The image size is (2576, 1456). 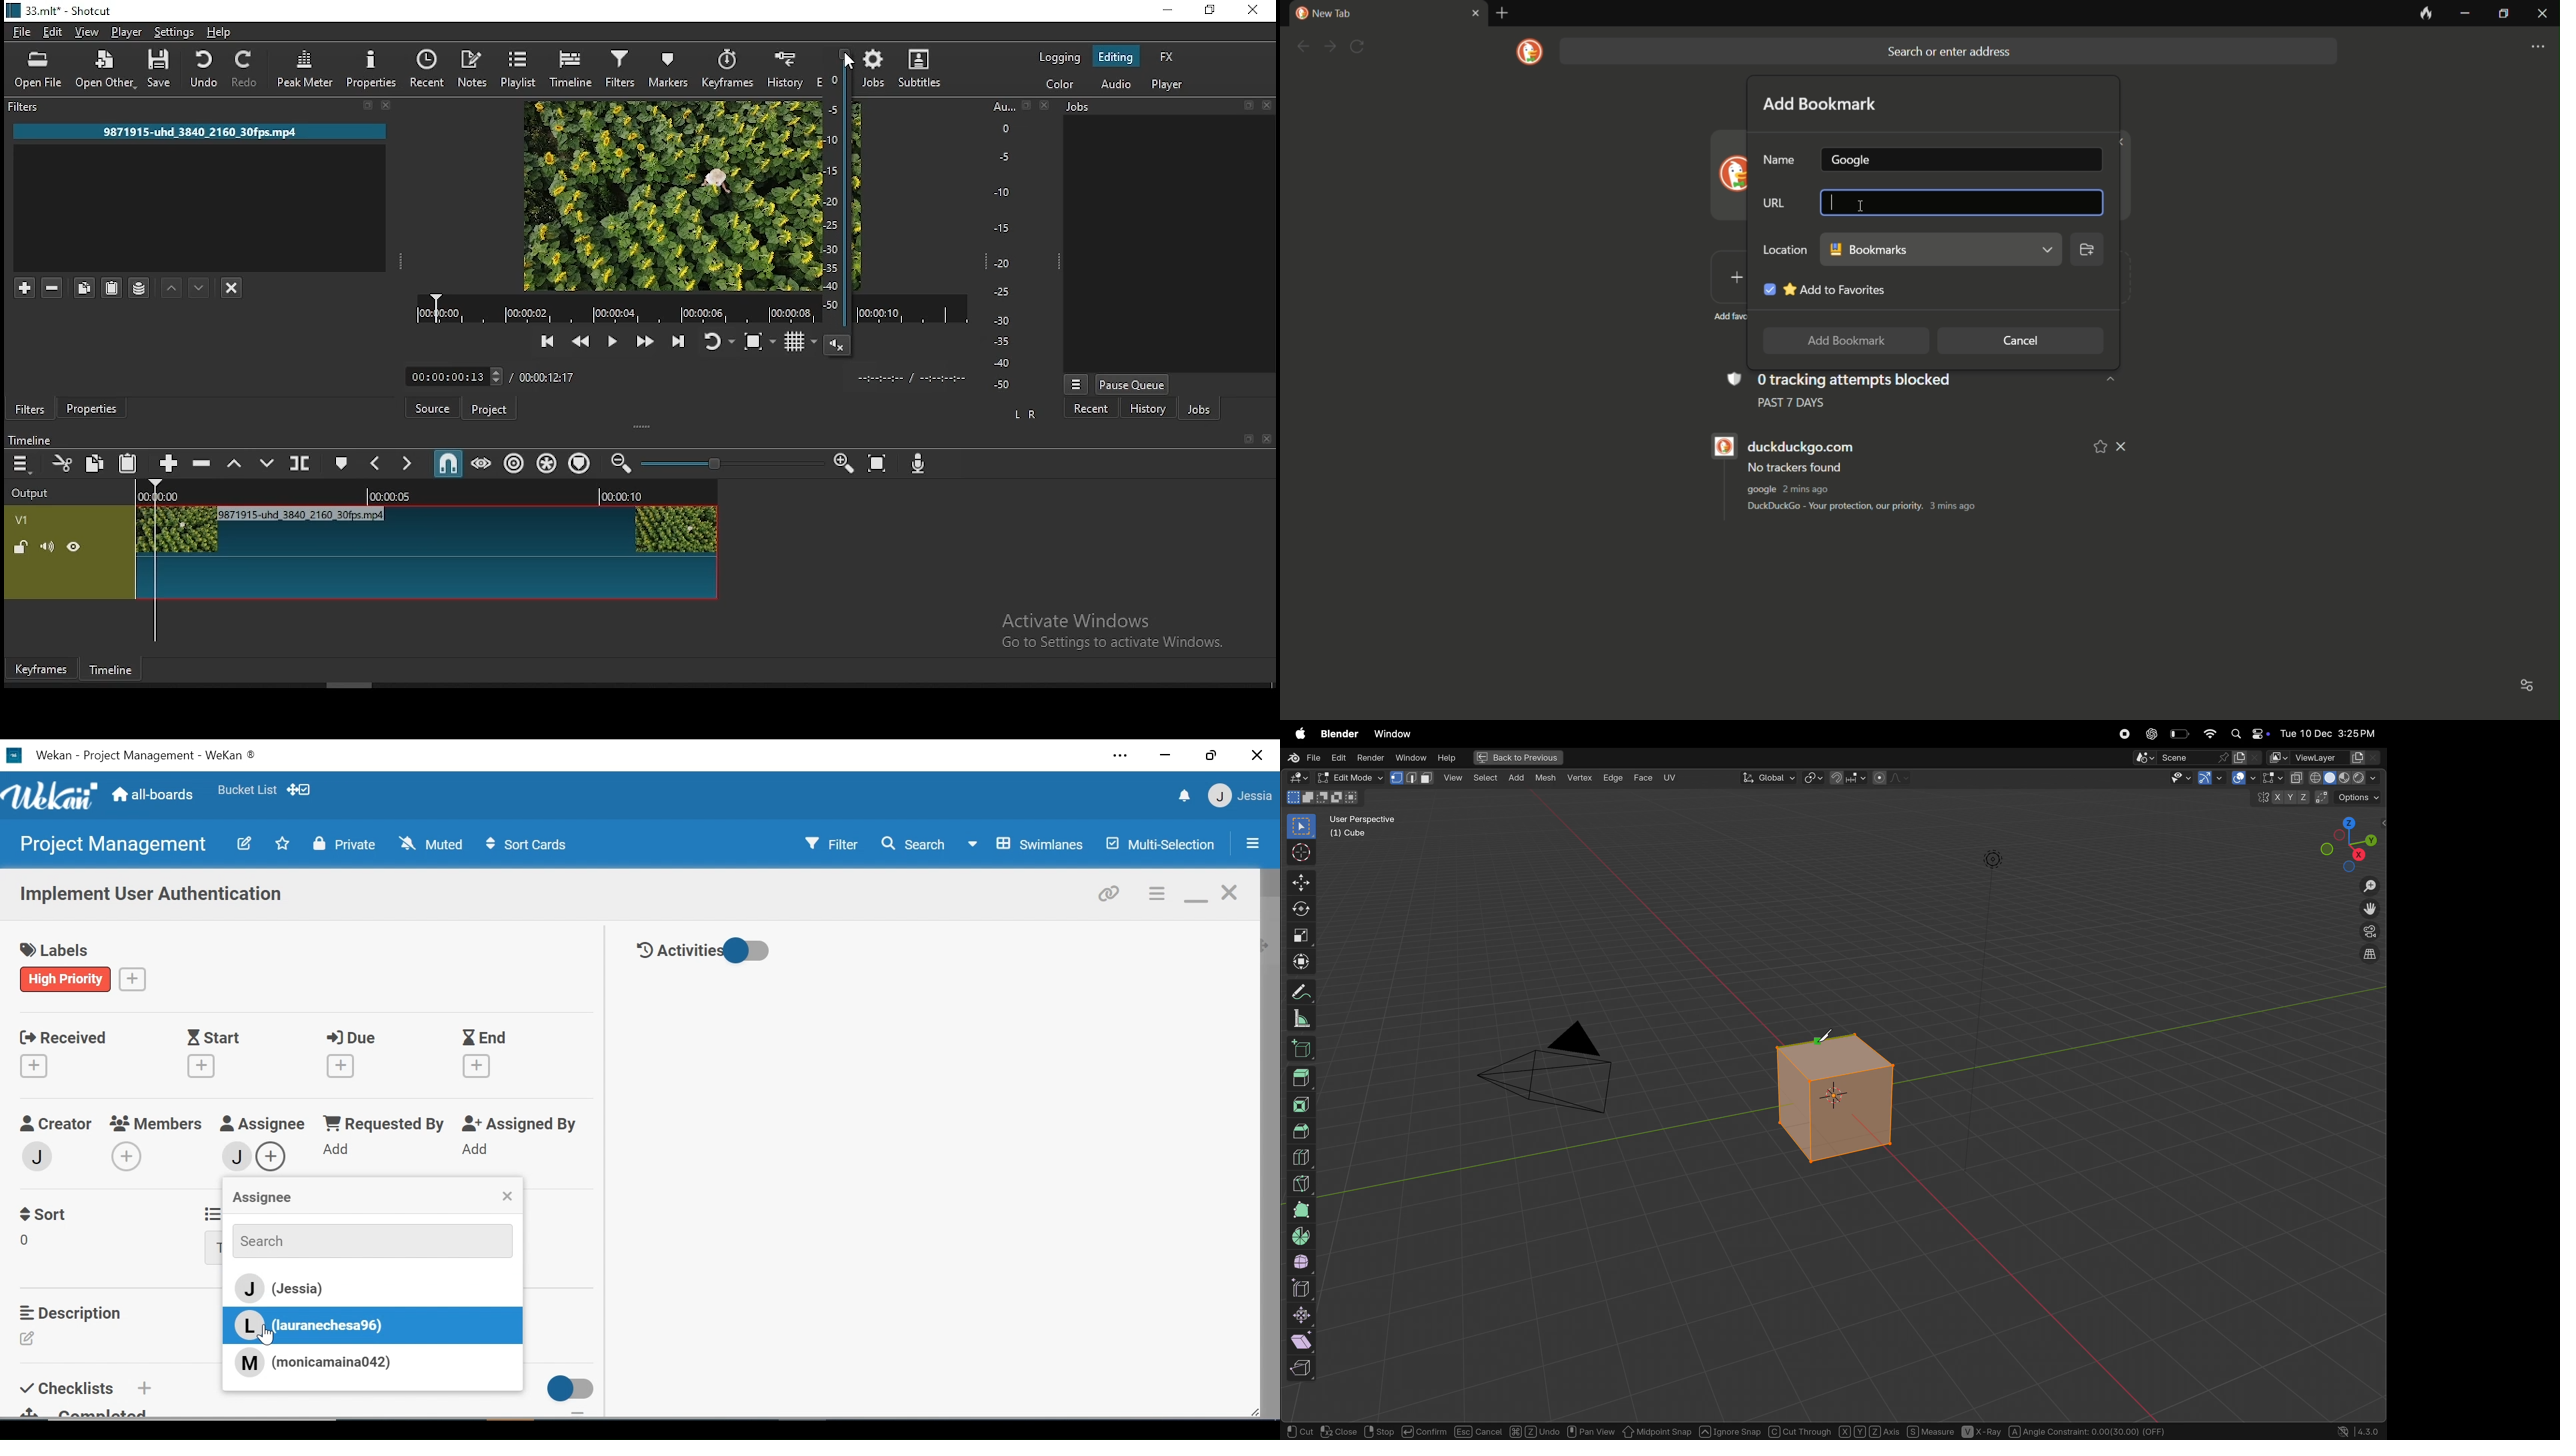 I want to click on cursor, so click(x=1859, y=206).